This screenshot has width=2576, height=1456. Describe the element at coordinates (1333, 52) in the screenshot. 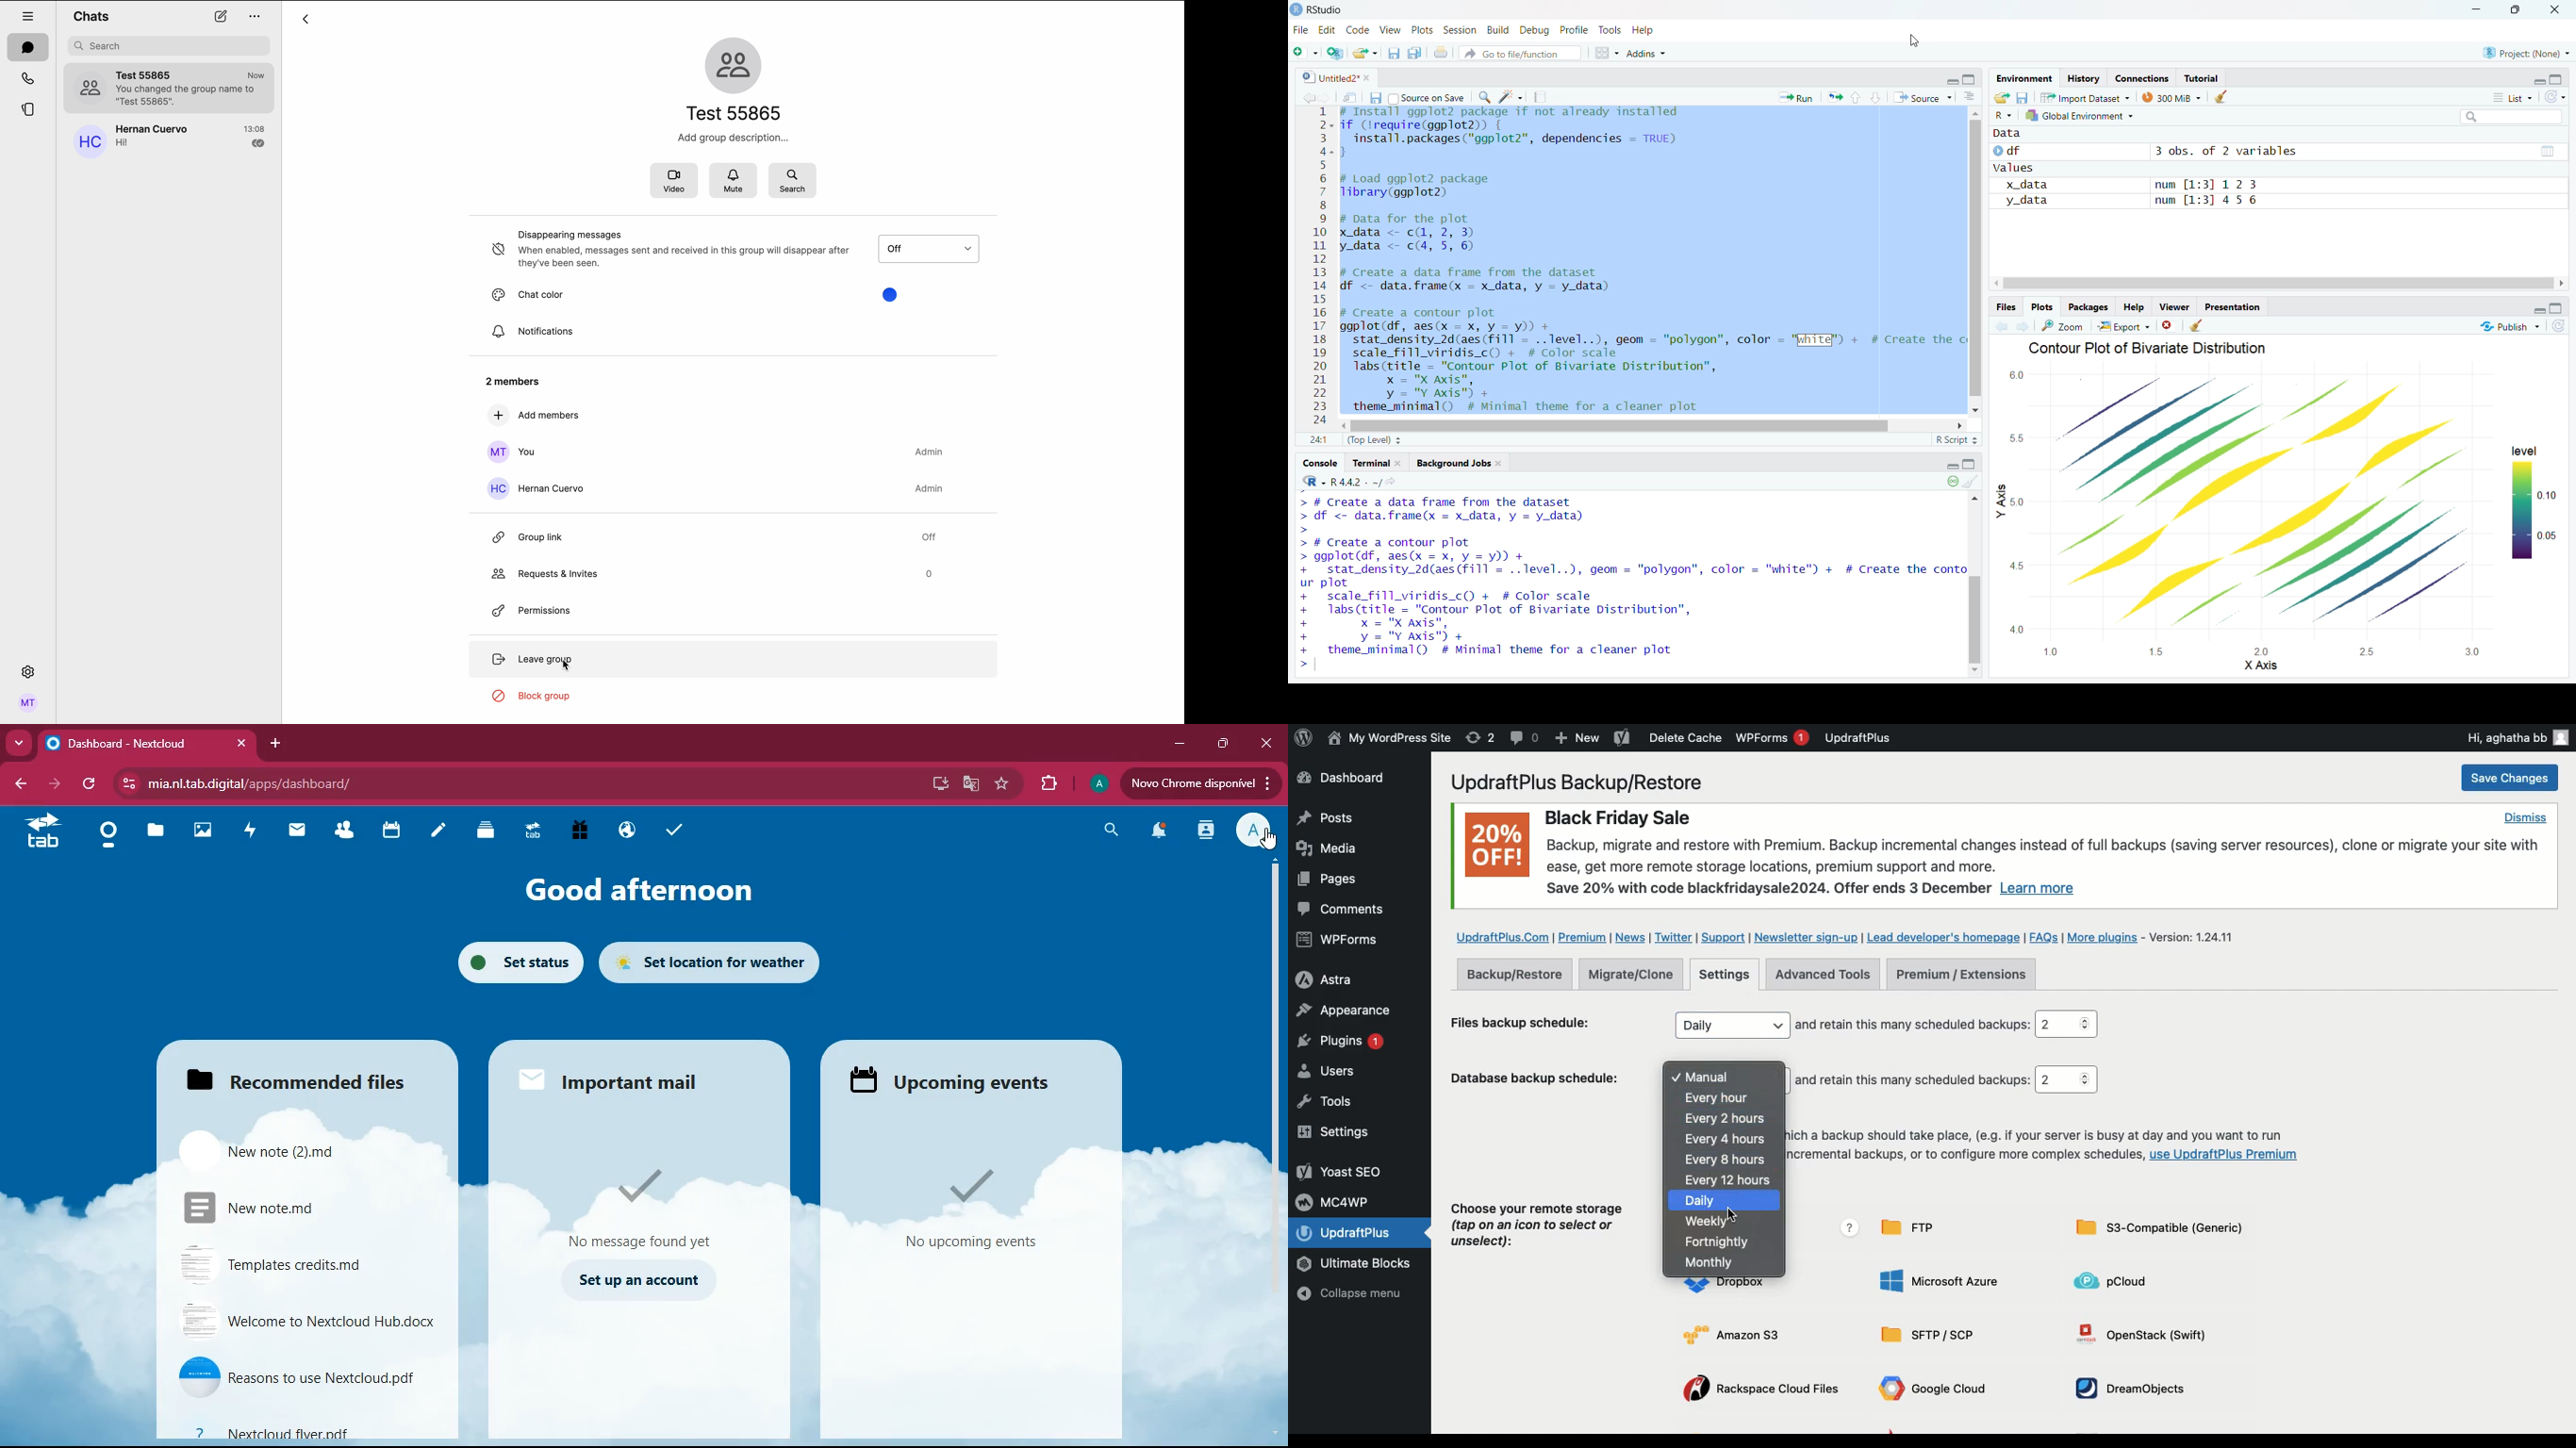

I see `create new project` at that location.